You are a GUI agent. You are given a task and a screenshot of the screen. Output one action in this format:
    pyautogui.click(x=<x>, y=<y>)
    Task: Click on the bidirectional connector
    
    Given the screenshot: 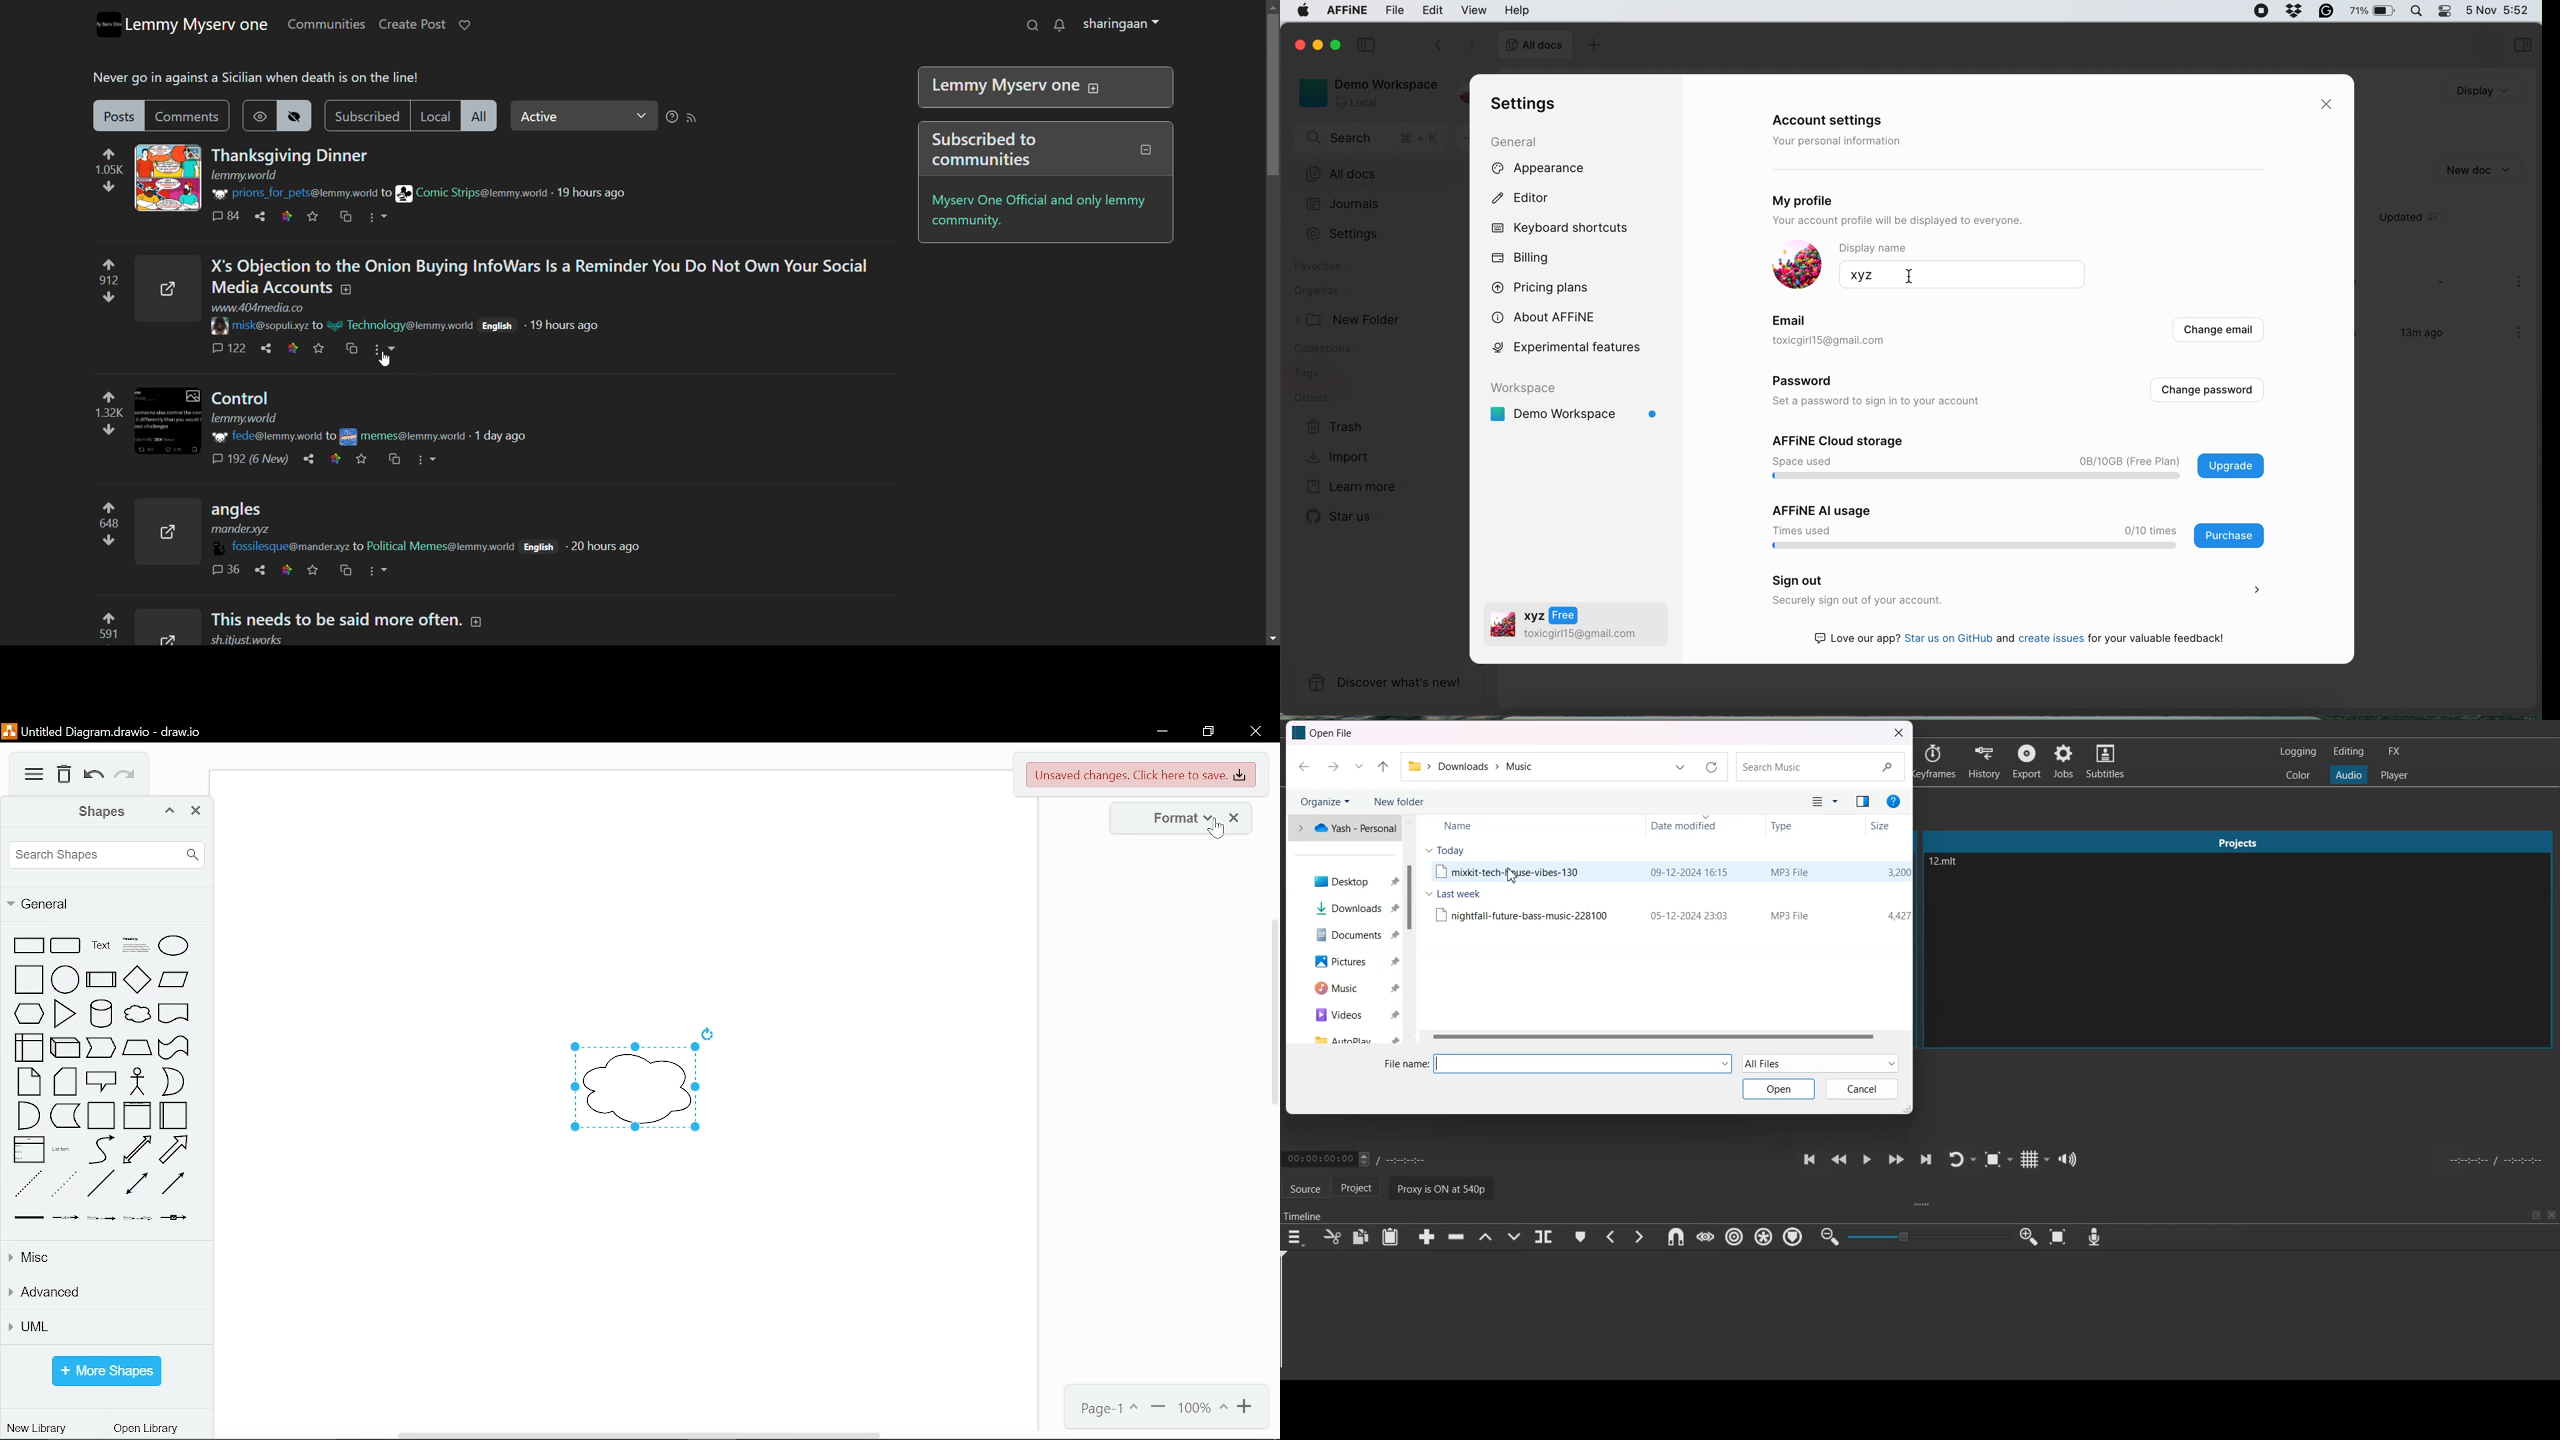 What is the action you would take?
    pyautogui.click(x=136, y=1184)
    